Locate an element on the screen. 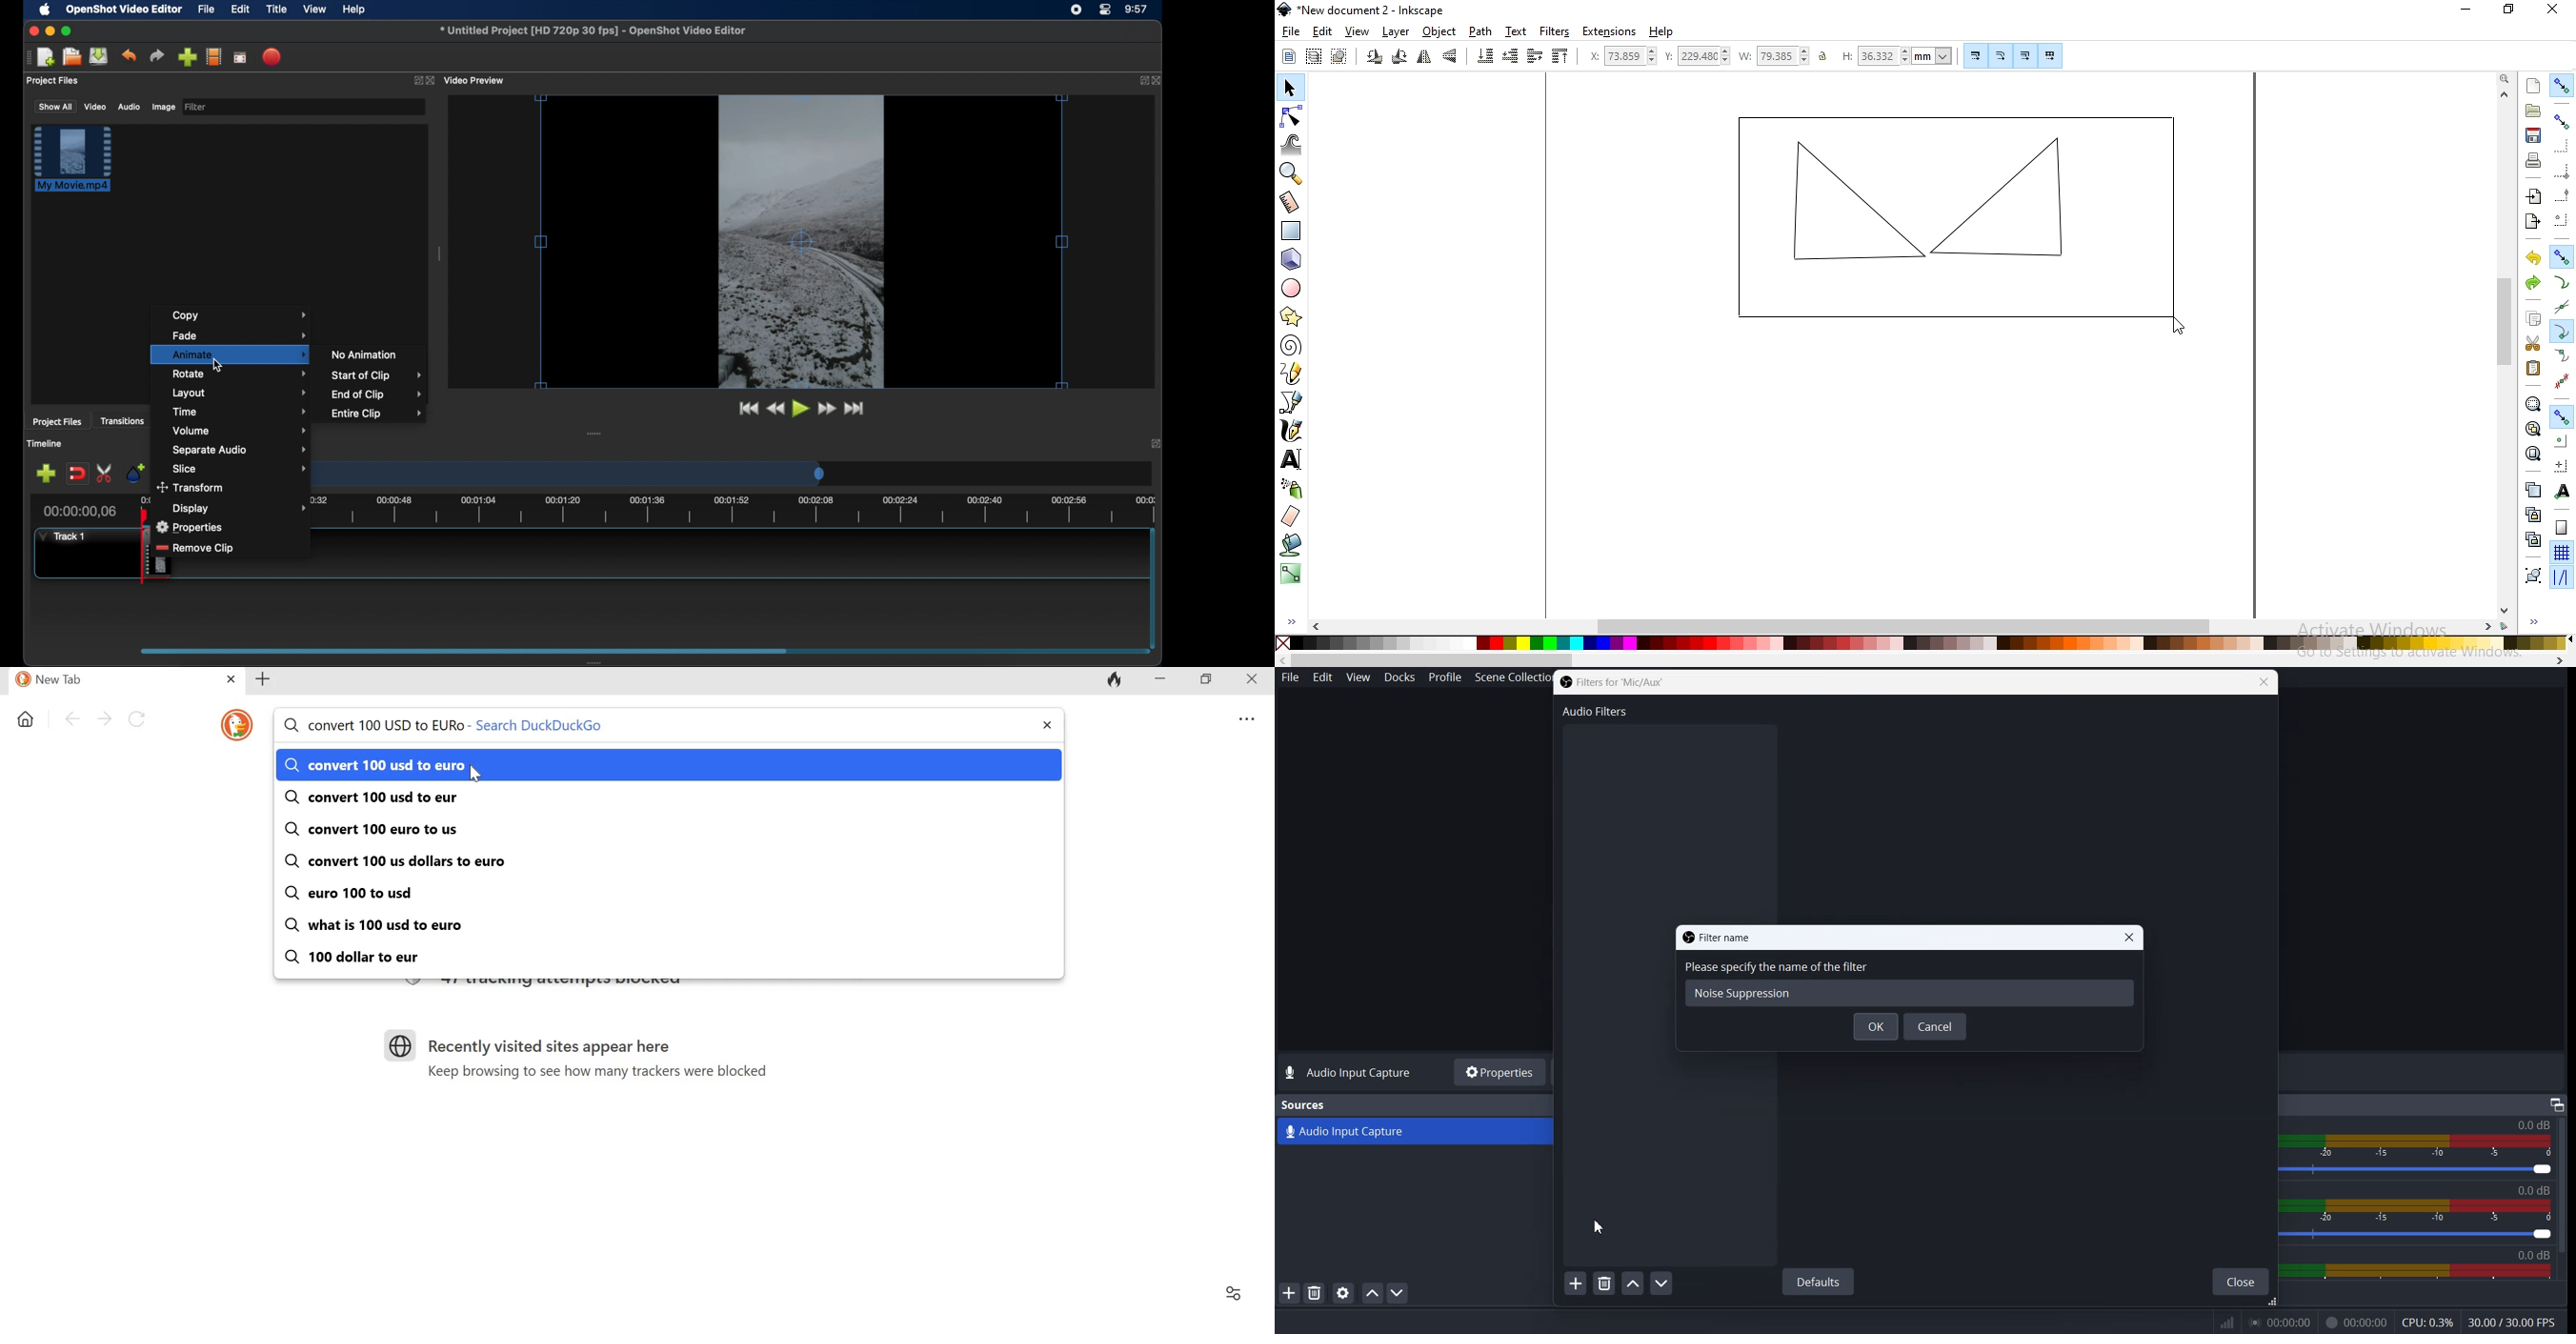 Image resolution: width=2576 pixels, height=1344 pixels. select all objects in all visible and unlocked layers is located at coordinates (1315, 55).